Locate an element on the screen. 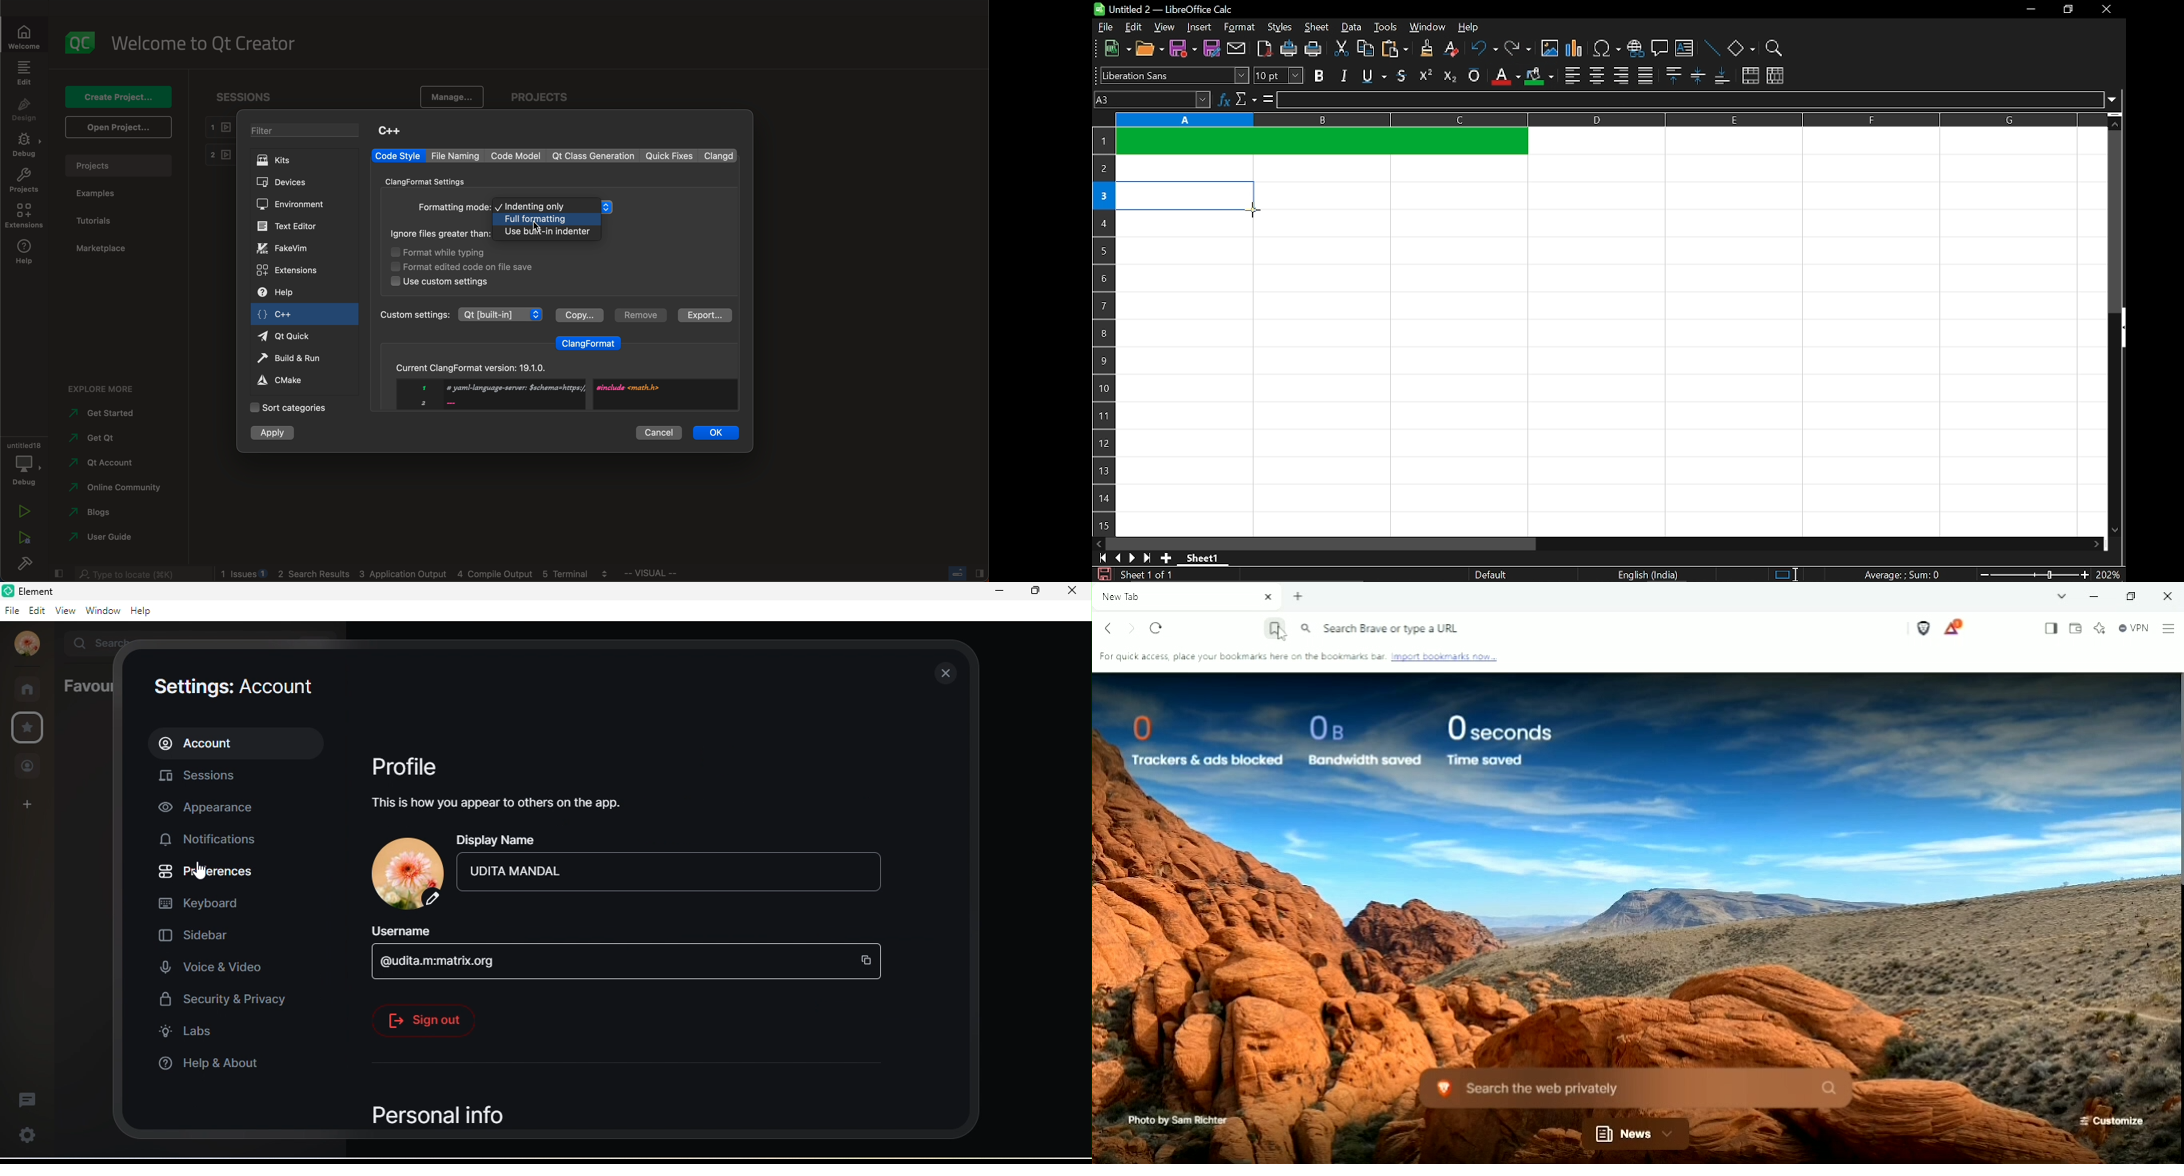 The height and width of the screenshot is (1176, 2184). close is located at coordinates (1074, 592).